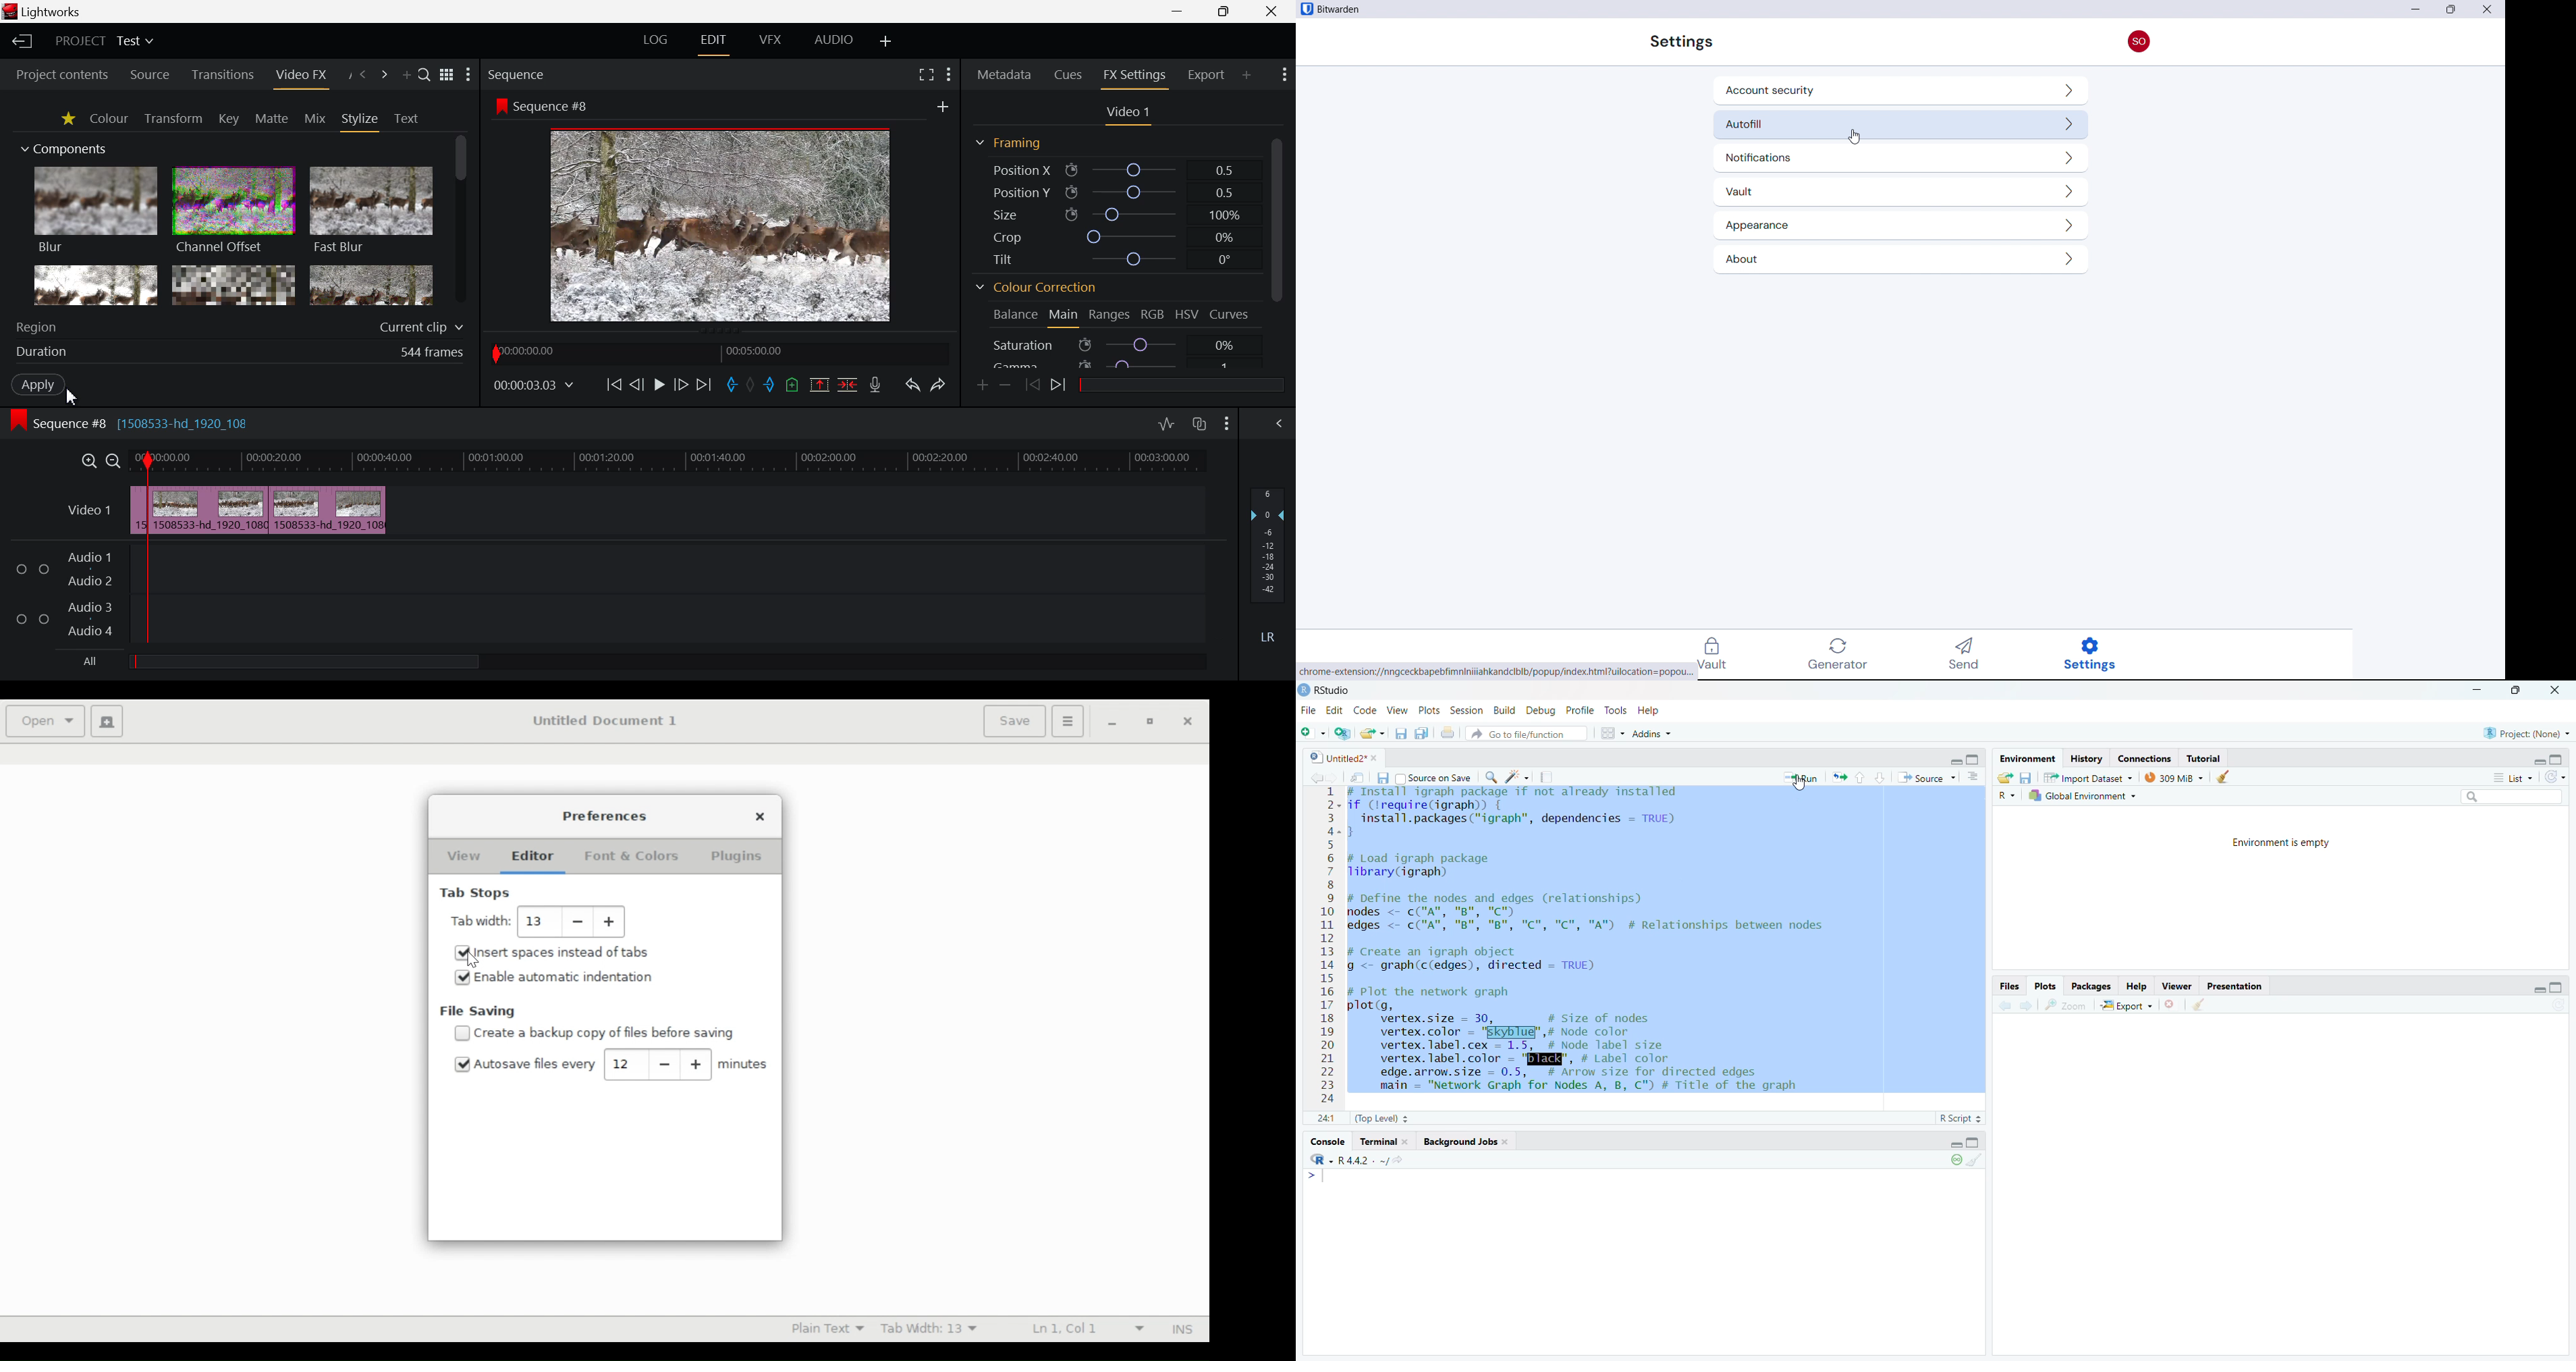 This screenshot has width=2576, height=1372. I want to click on cursor, so click(1854, 138).